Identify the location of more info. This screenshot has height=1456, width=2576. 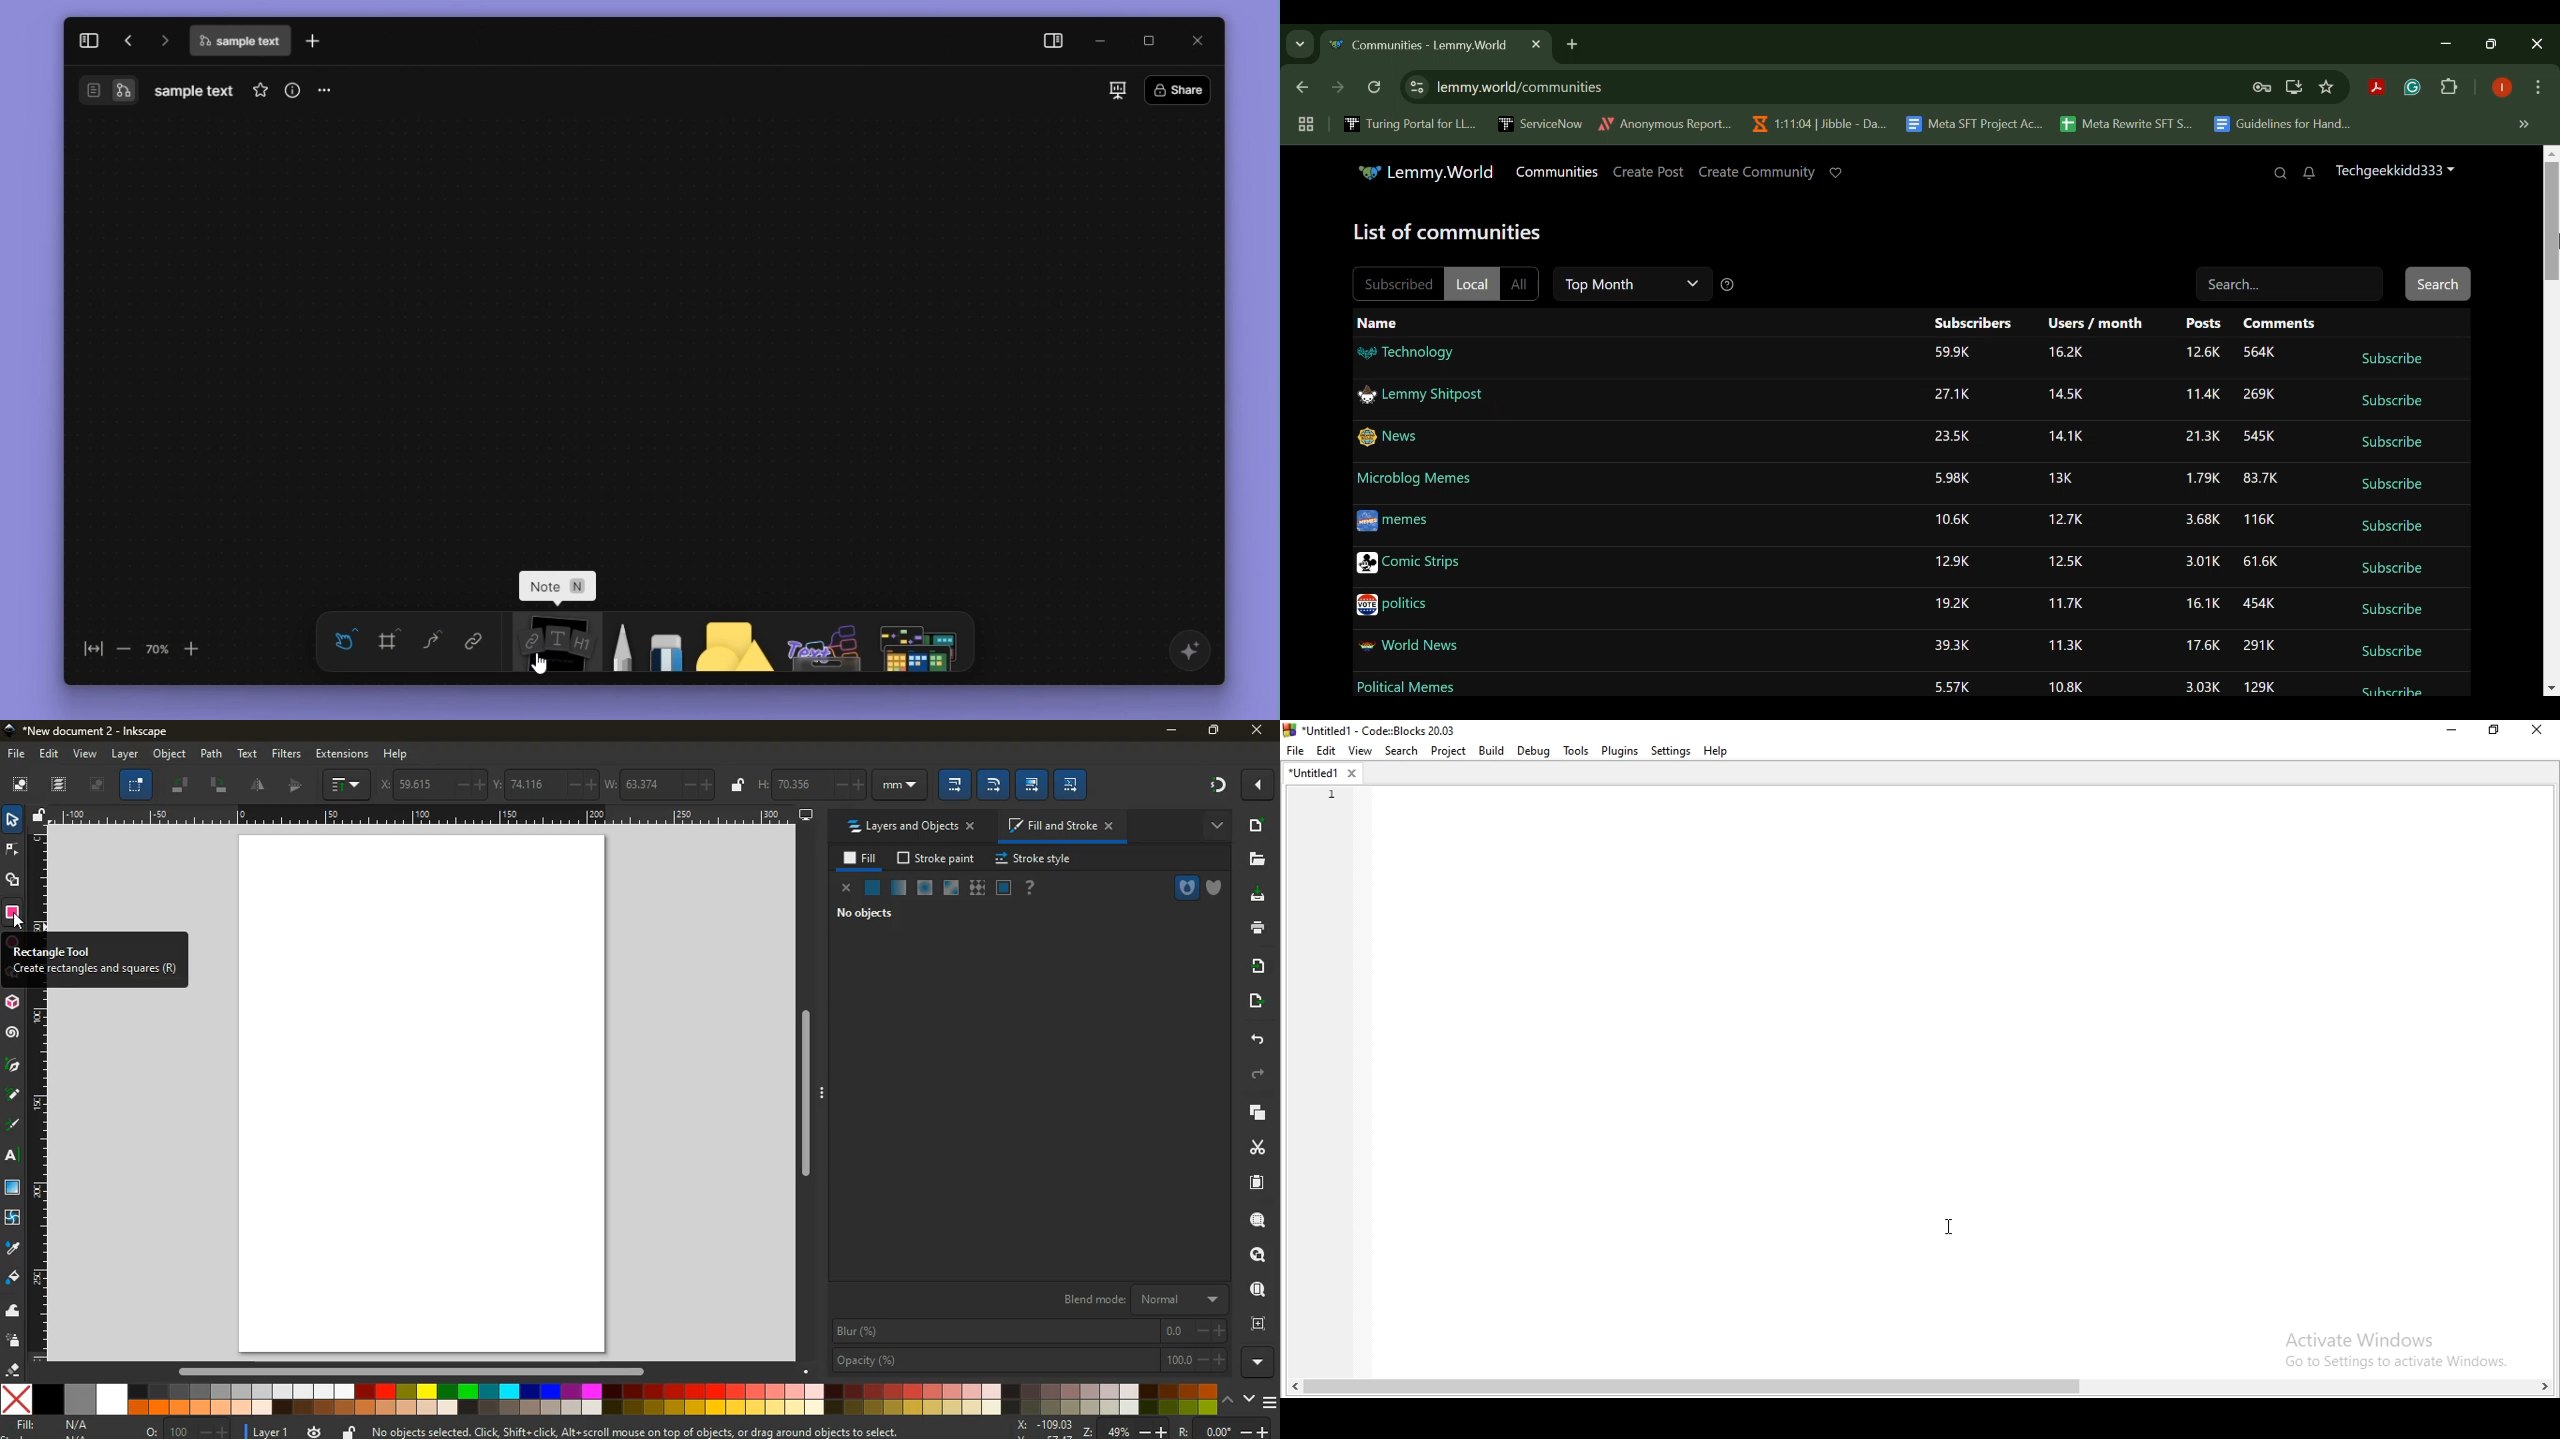
(289, 90).